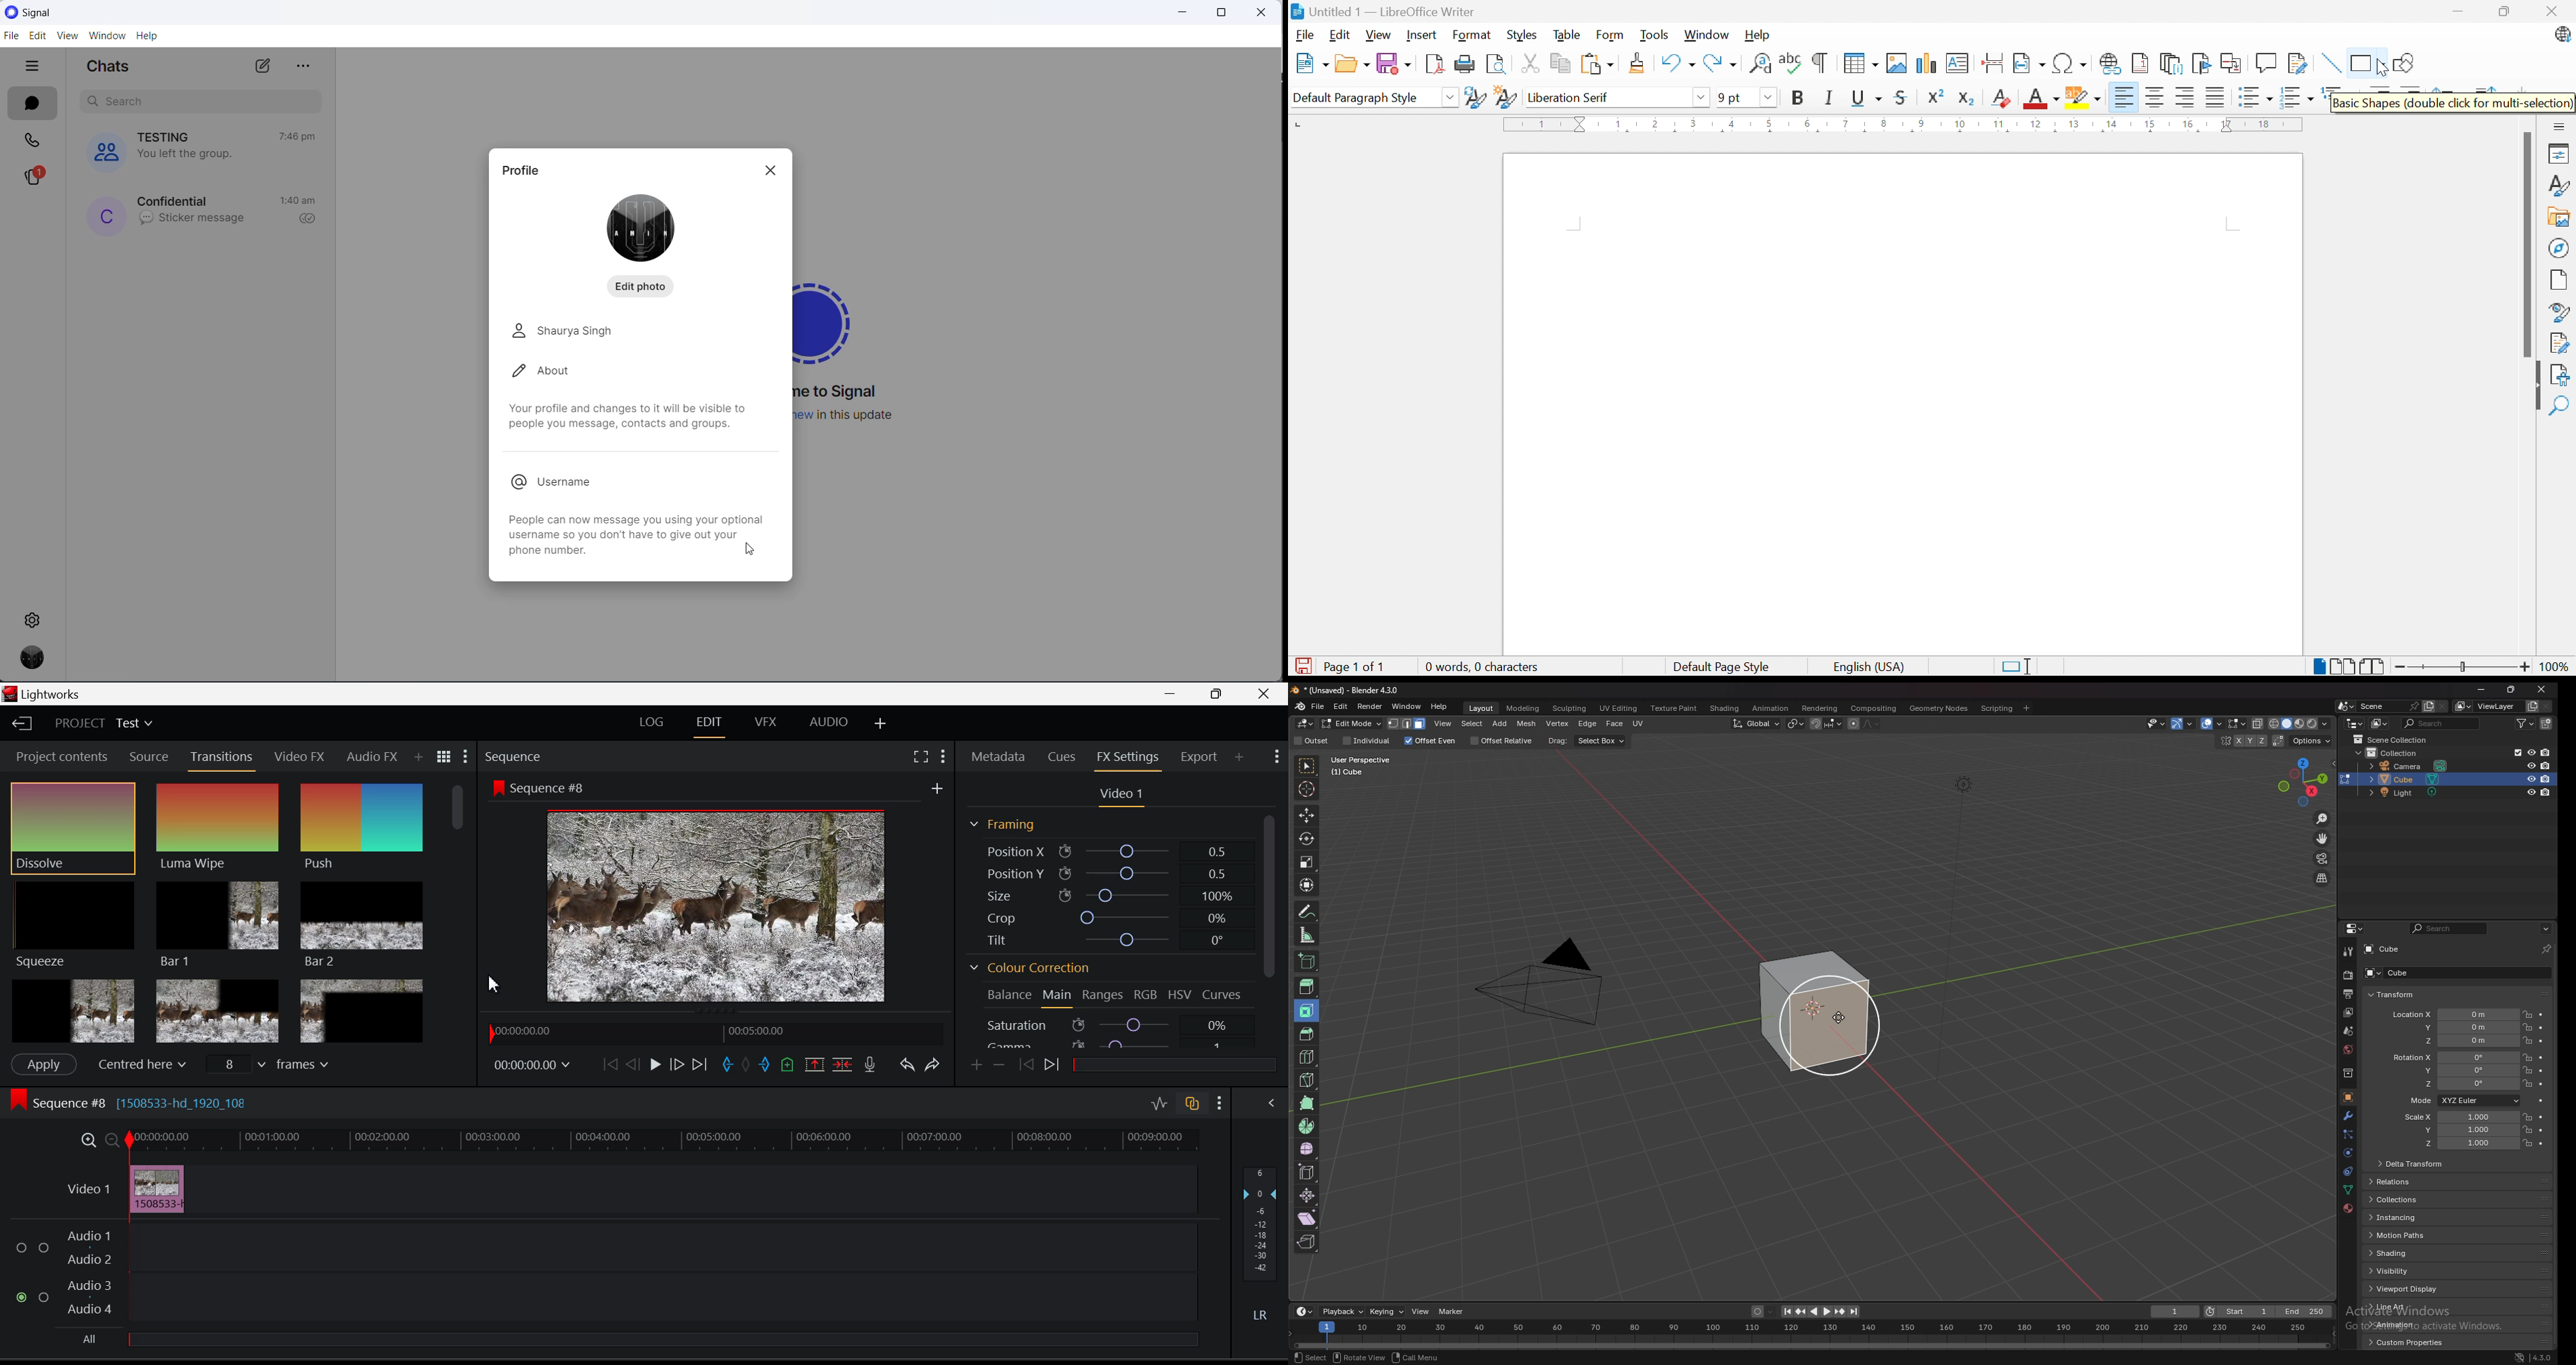 The width and height of the screenshot is (2576, 1372). I want to click on Insert footnote, so click(2141, 62).